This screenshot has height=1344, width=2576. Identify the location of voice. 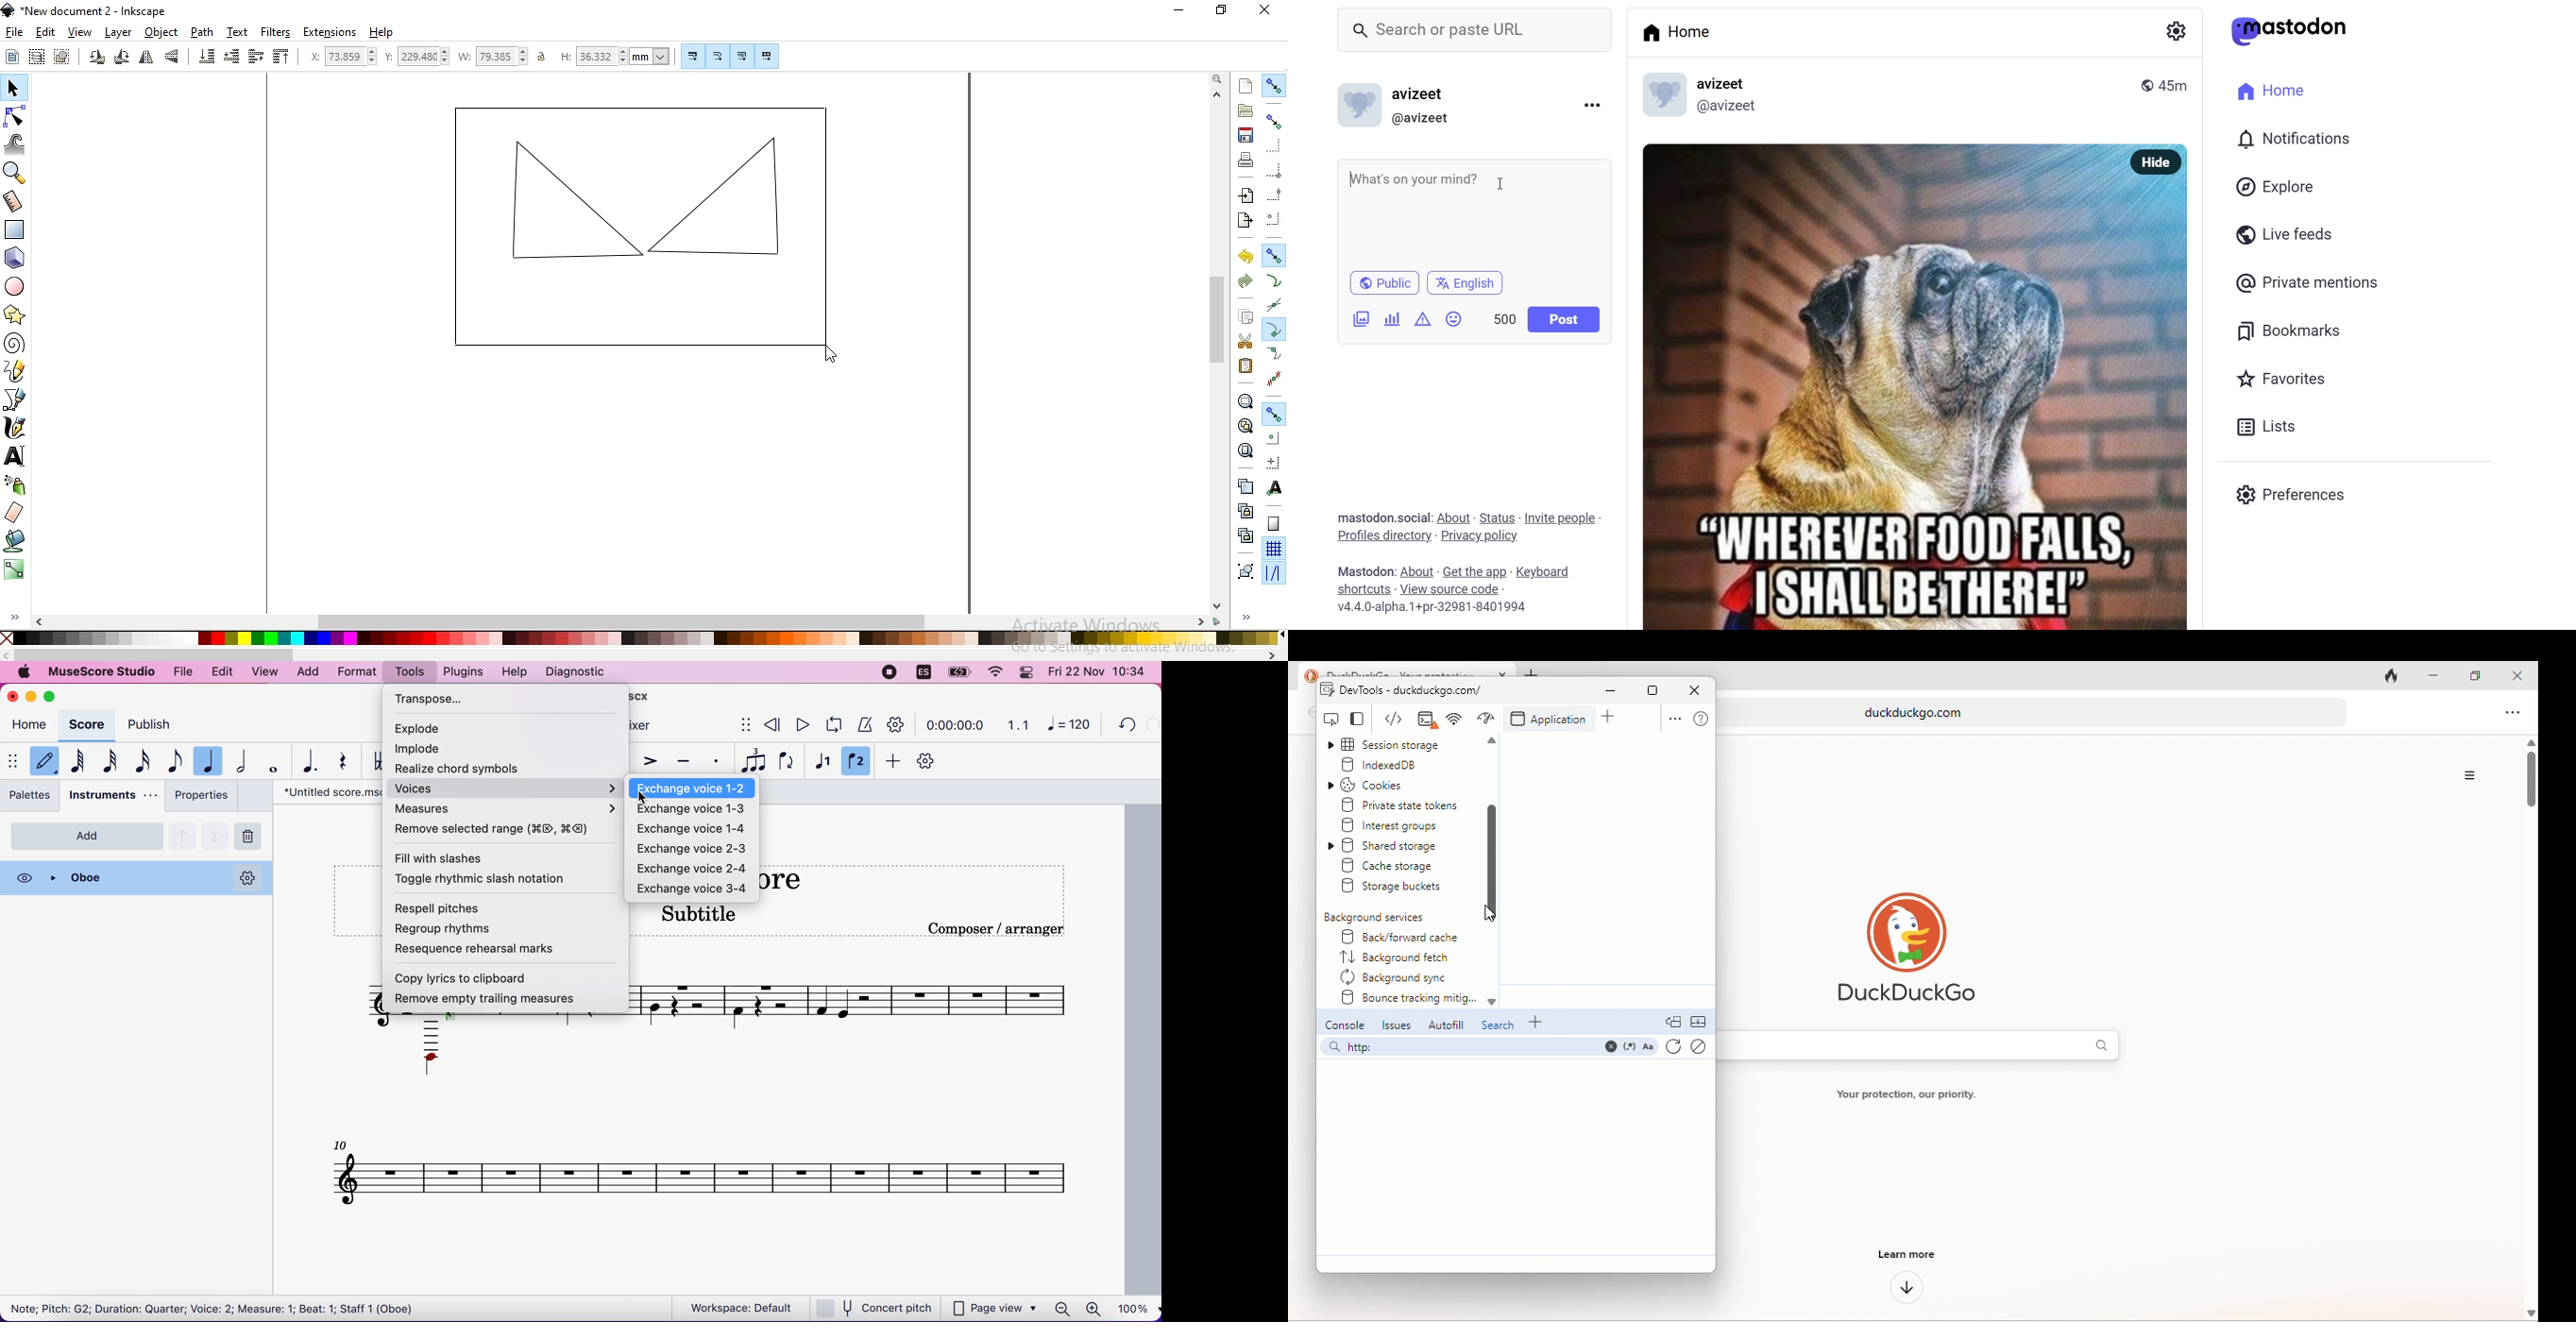
(508, 789).